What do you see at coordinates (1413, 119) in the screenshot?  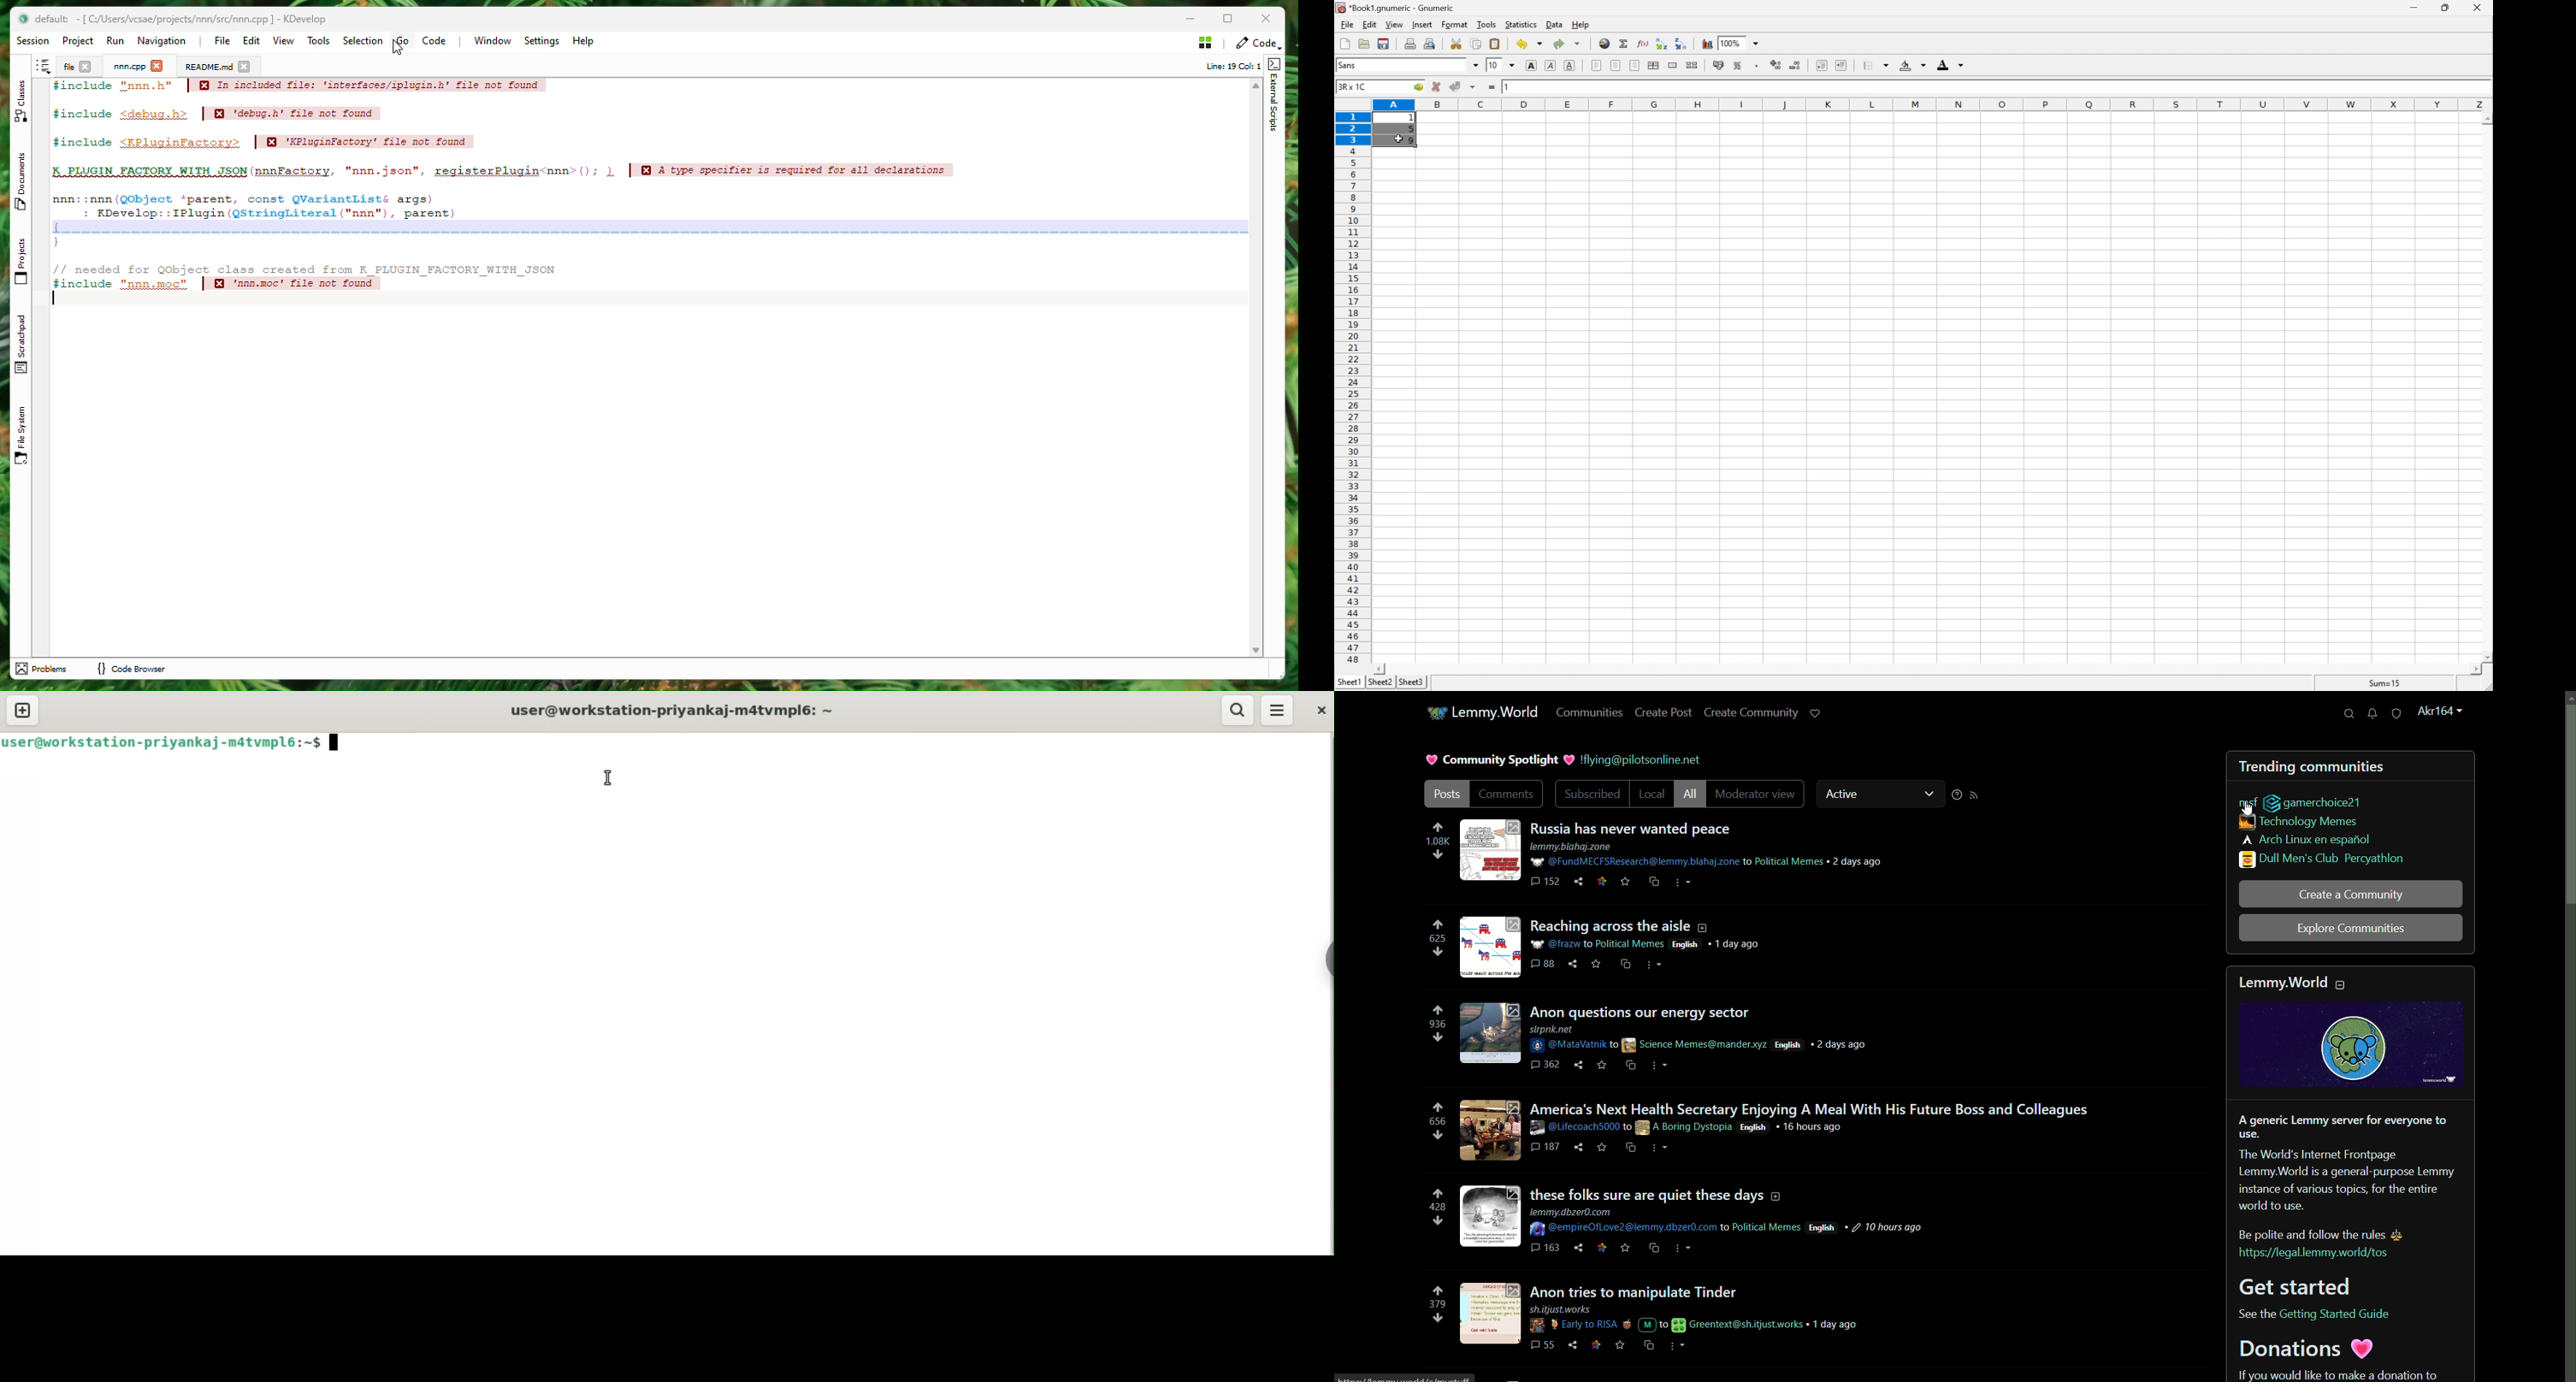 I see `1` at bounding box center [1413, 119].